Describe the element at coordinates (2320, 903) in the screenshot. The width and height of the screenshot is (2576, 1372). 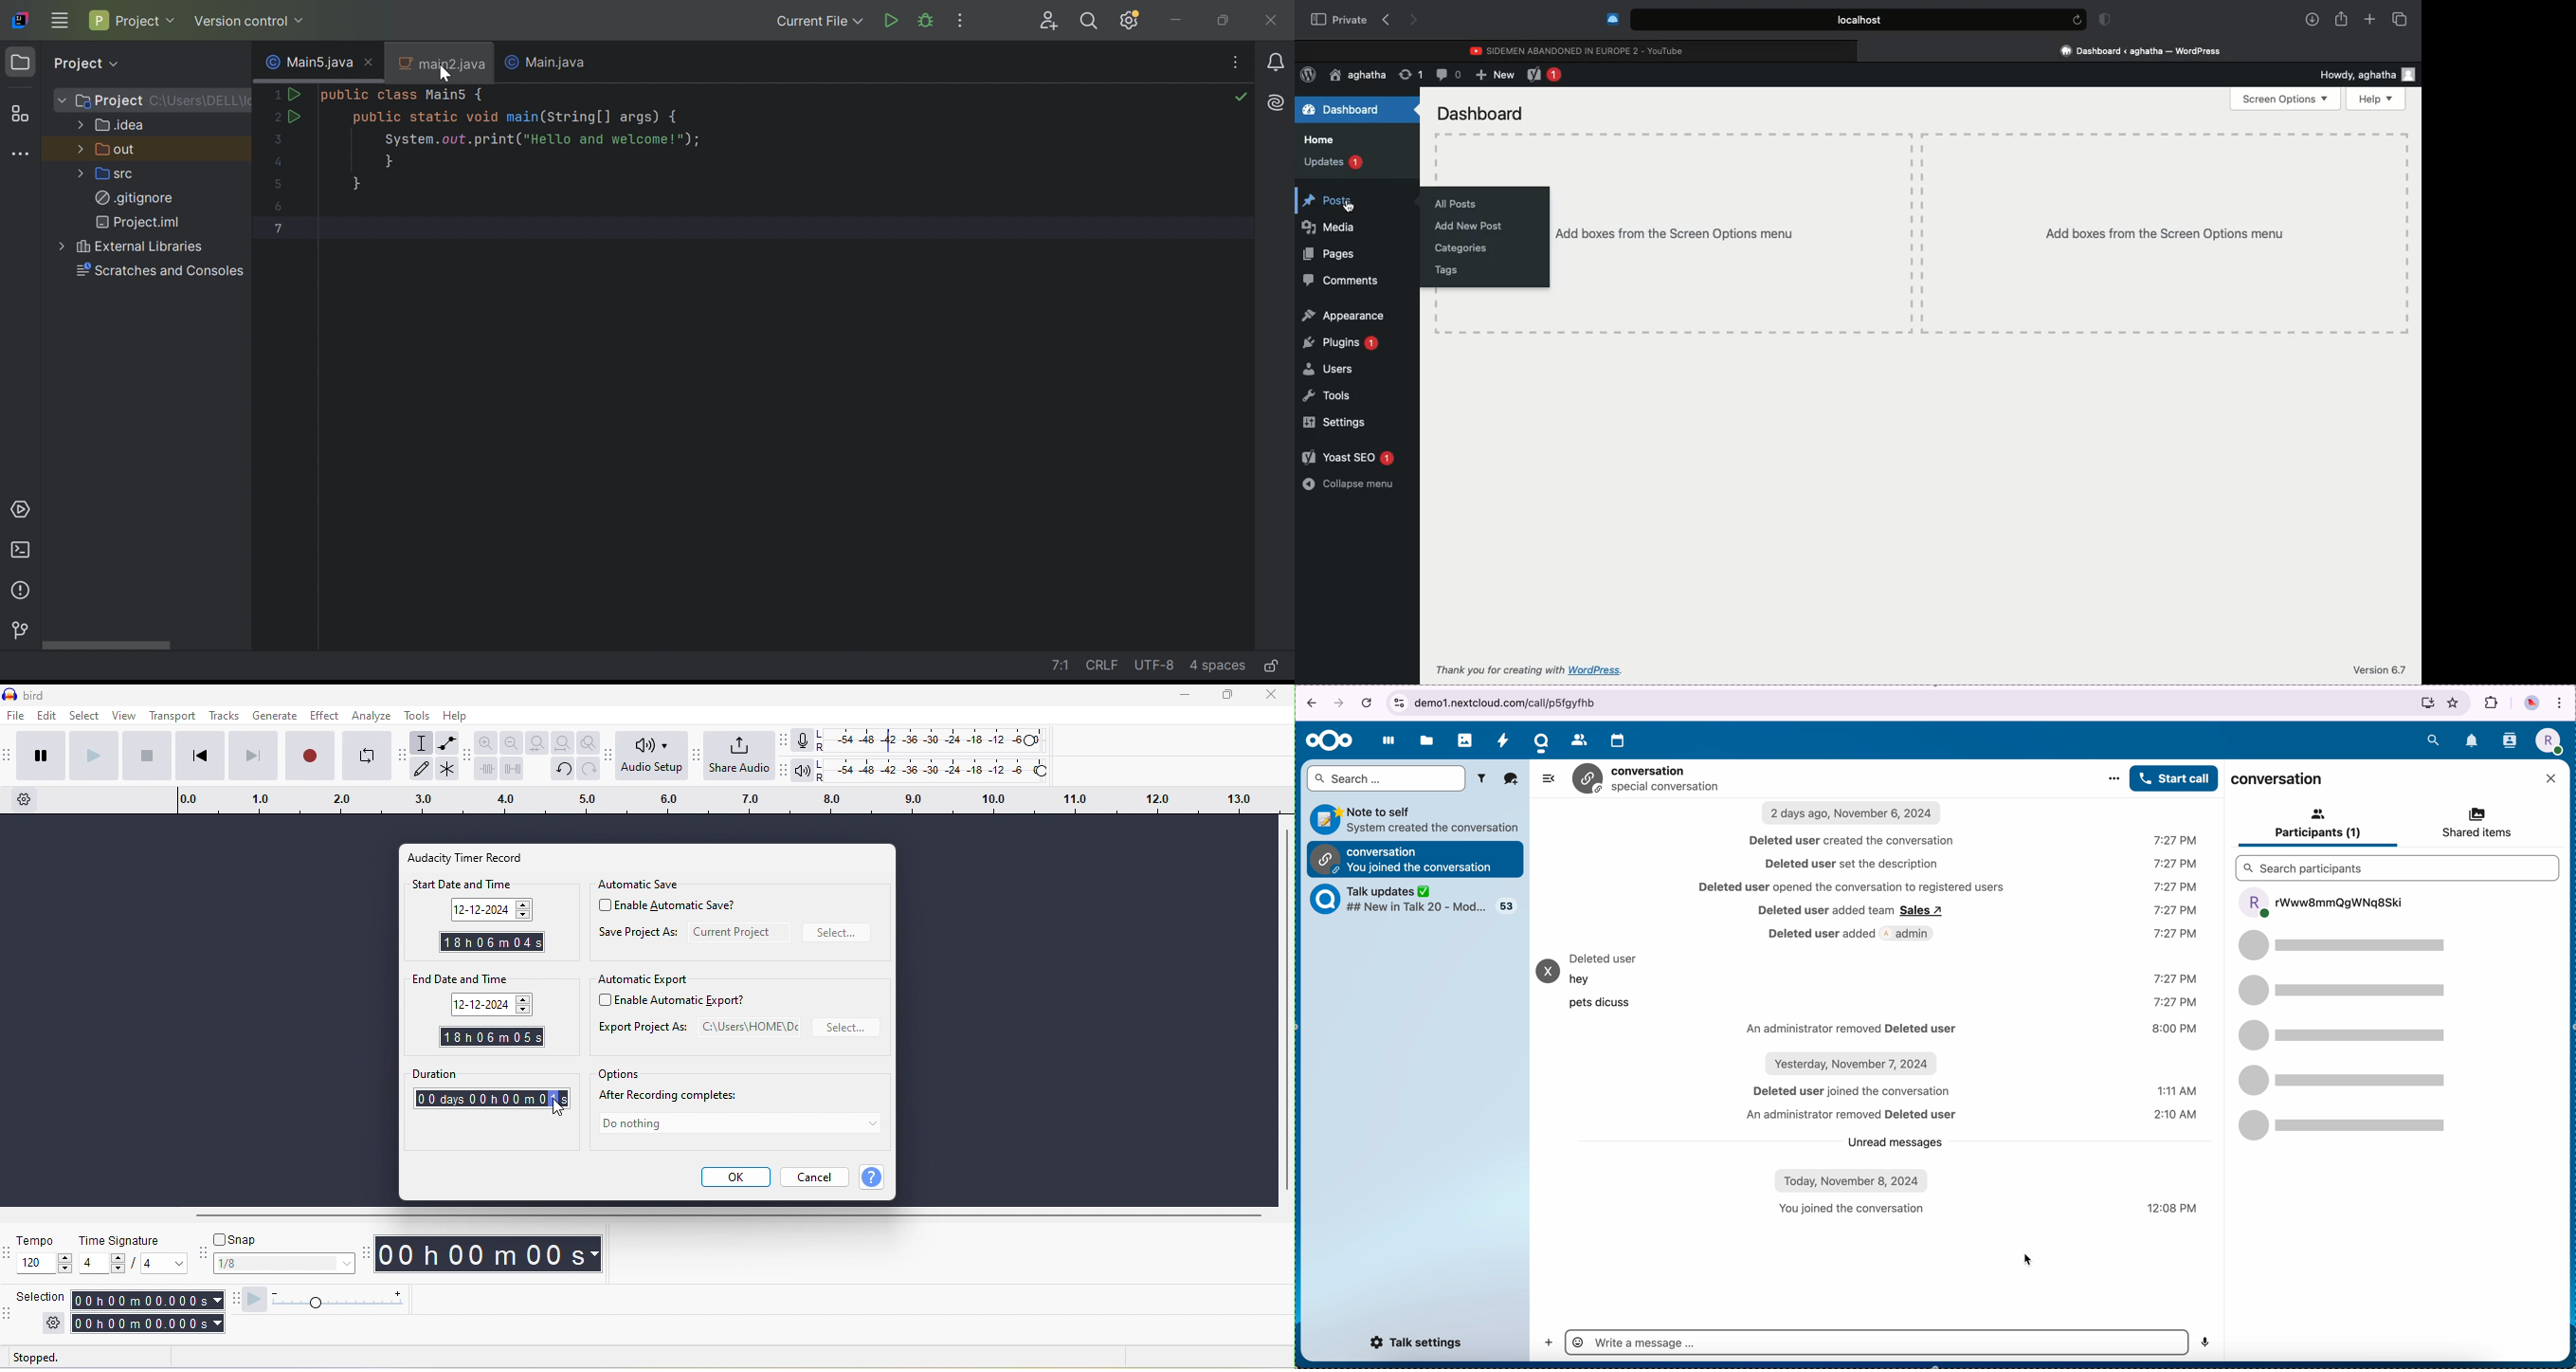
I see `participants` at that location.